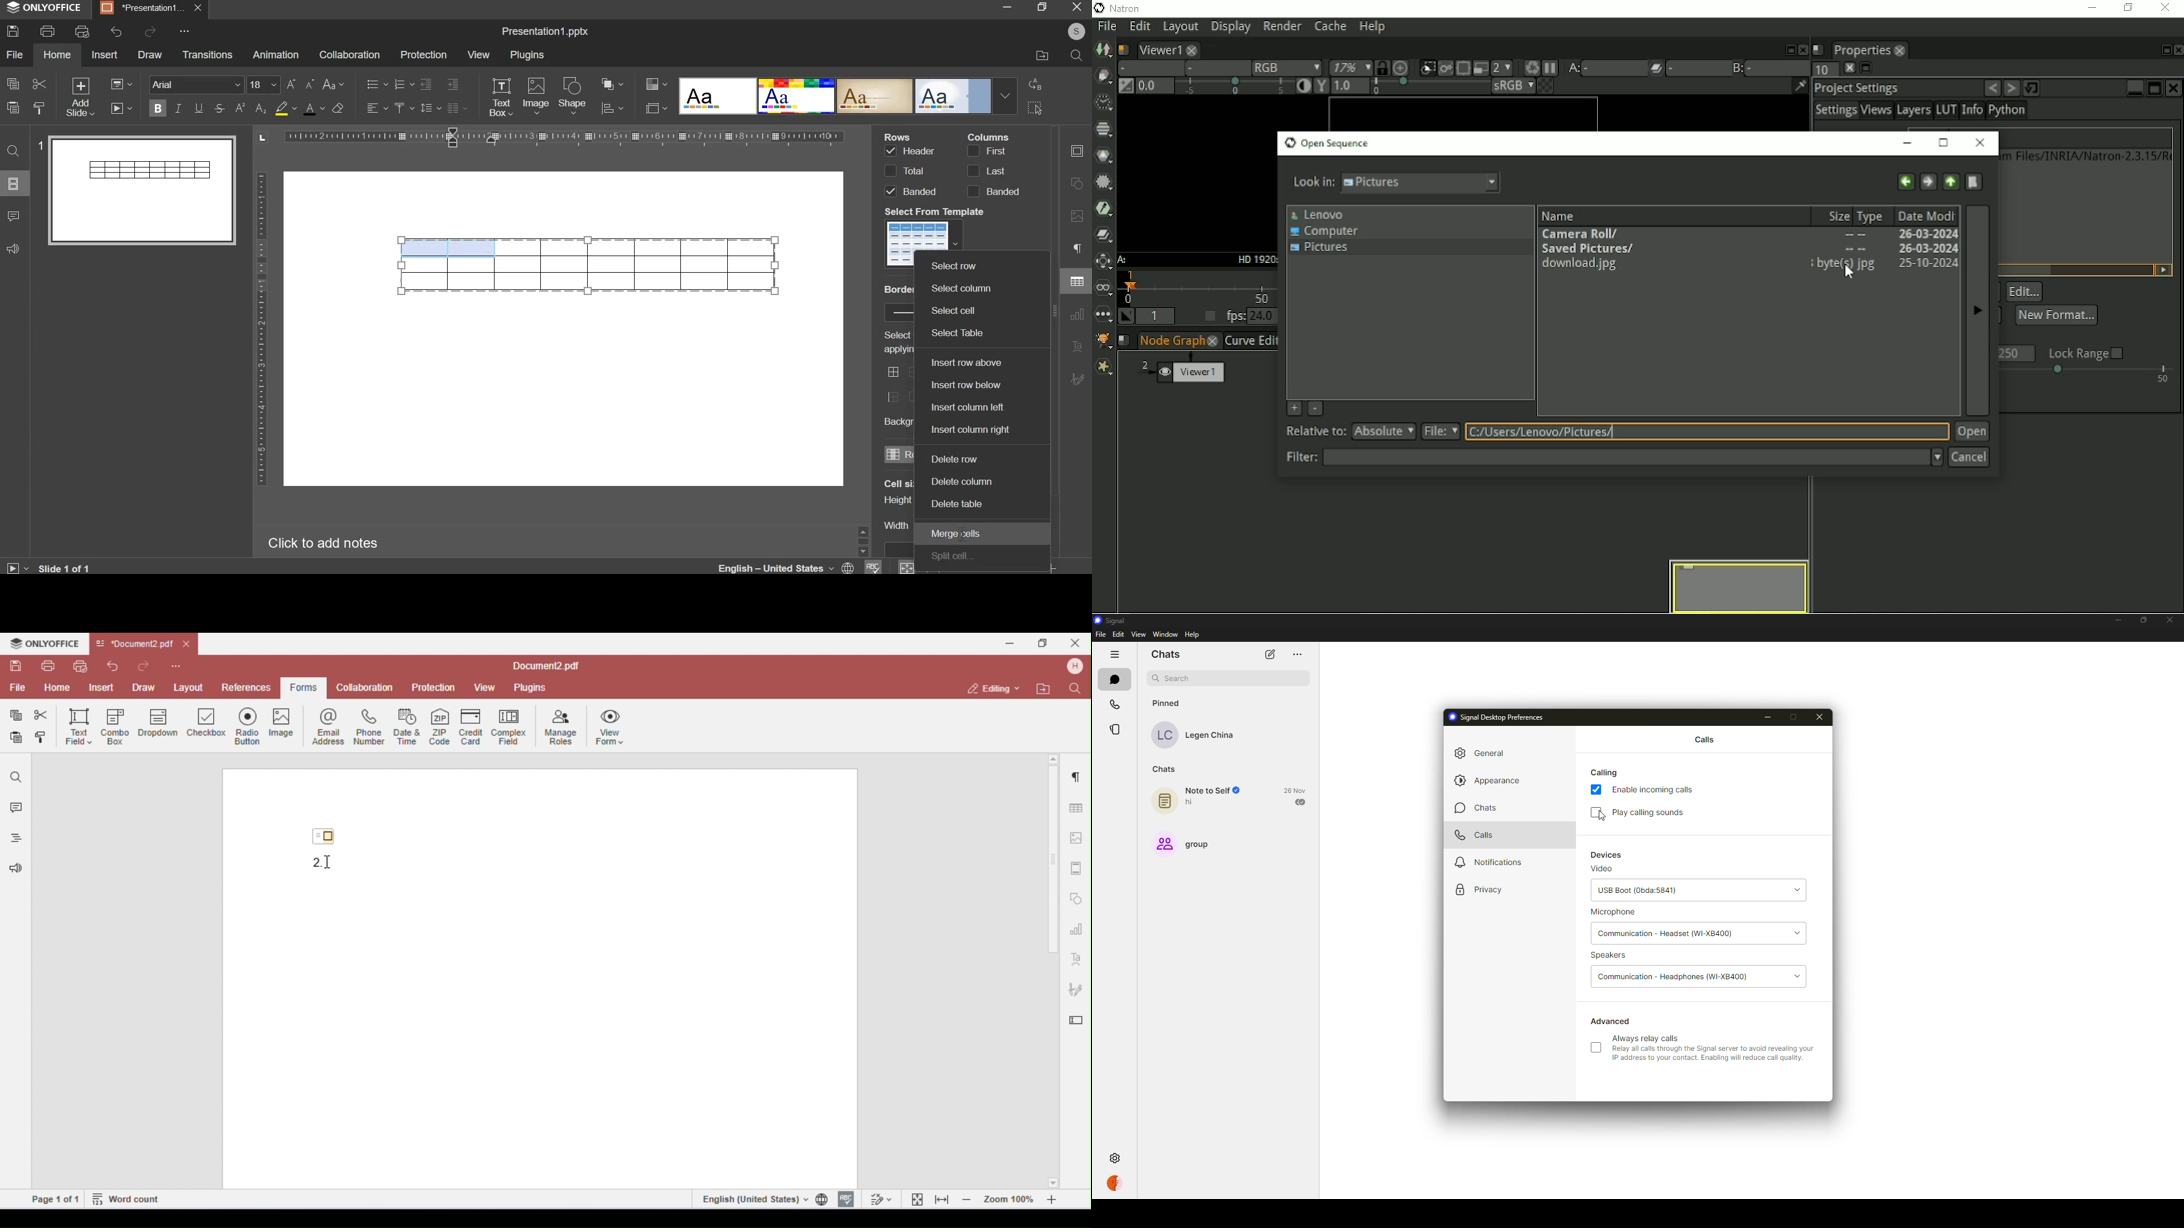 The image size is (2184, 1232). What do you see at coordinates (960, 481) in the screenshot?
I see `delete column` at bounding box center [960, 481].